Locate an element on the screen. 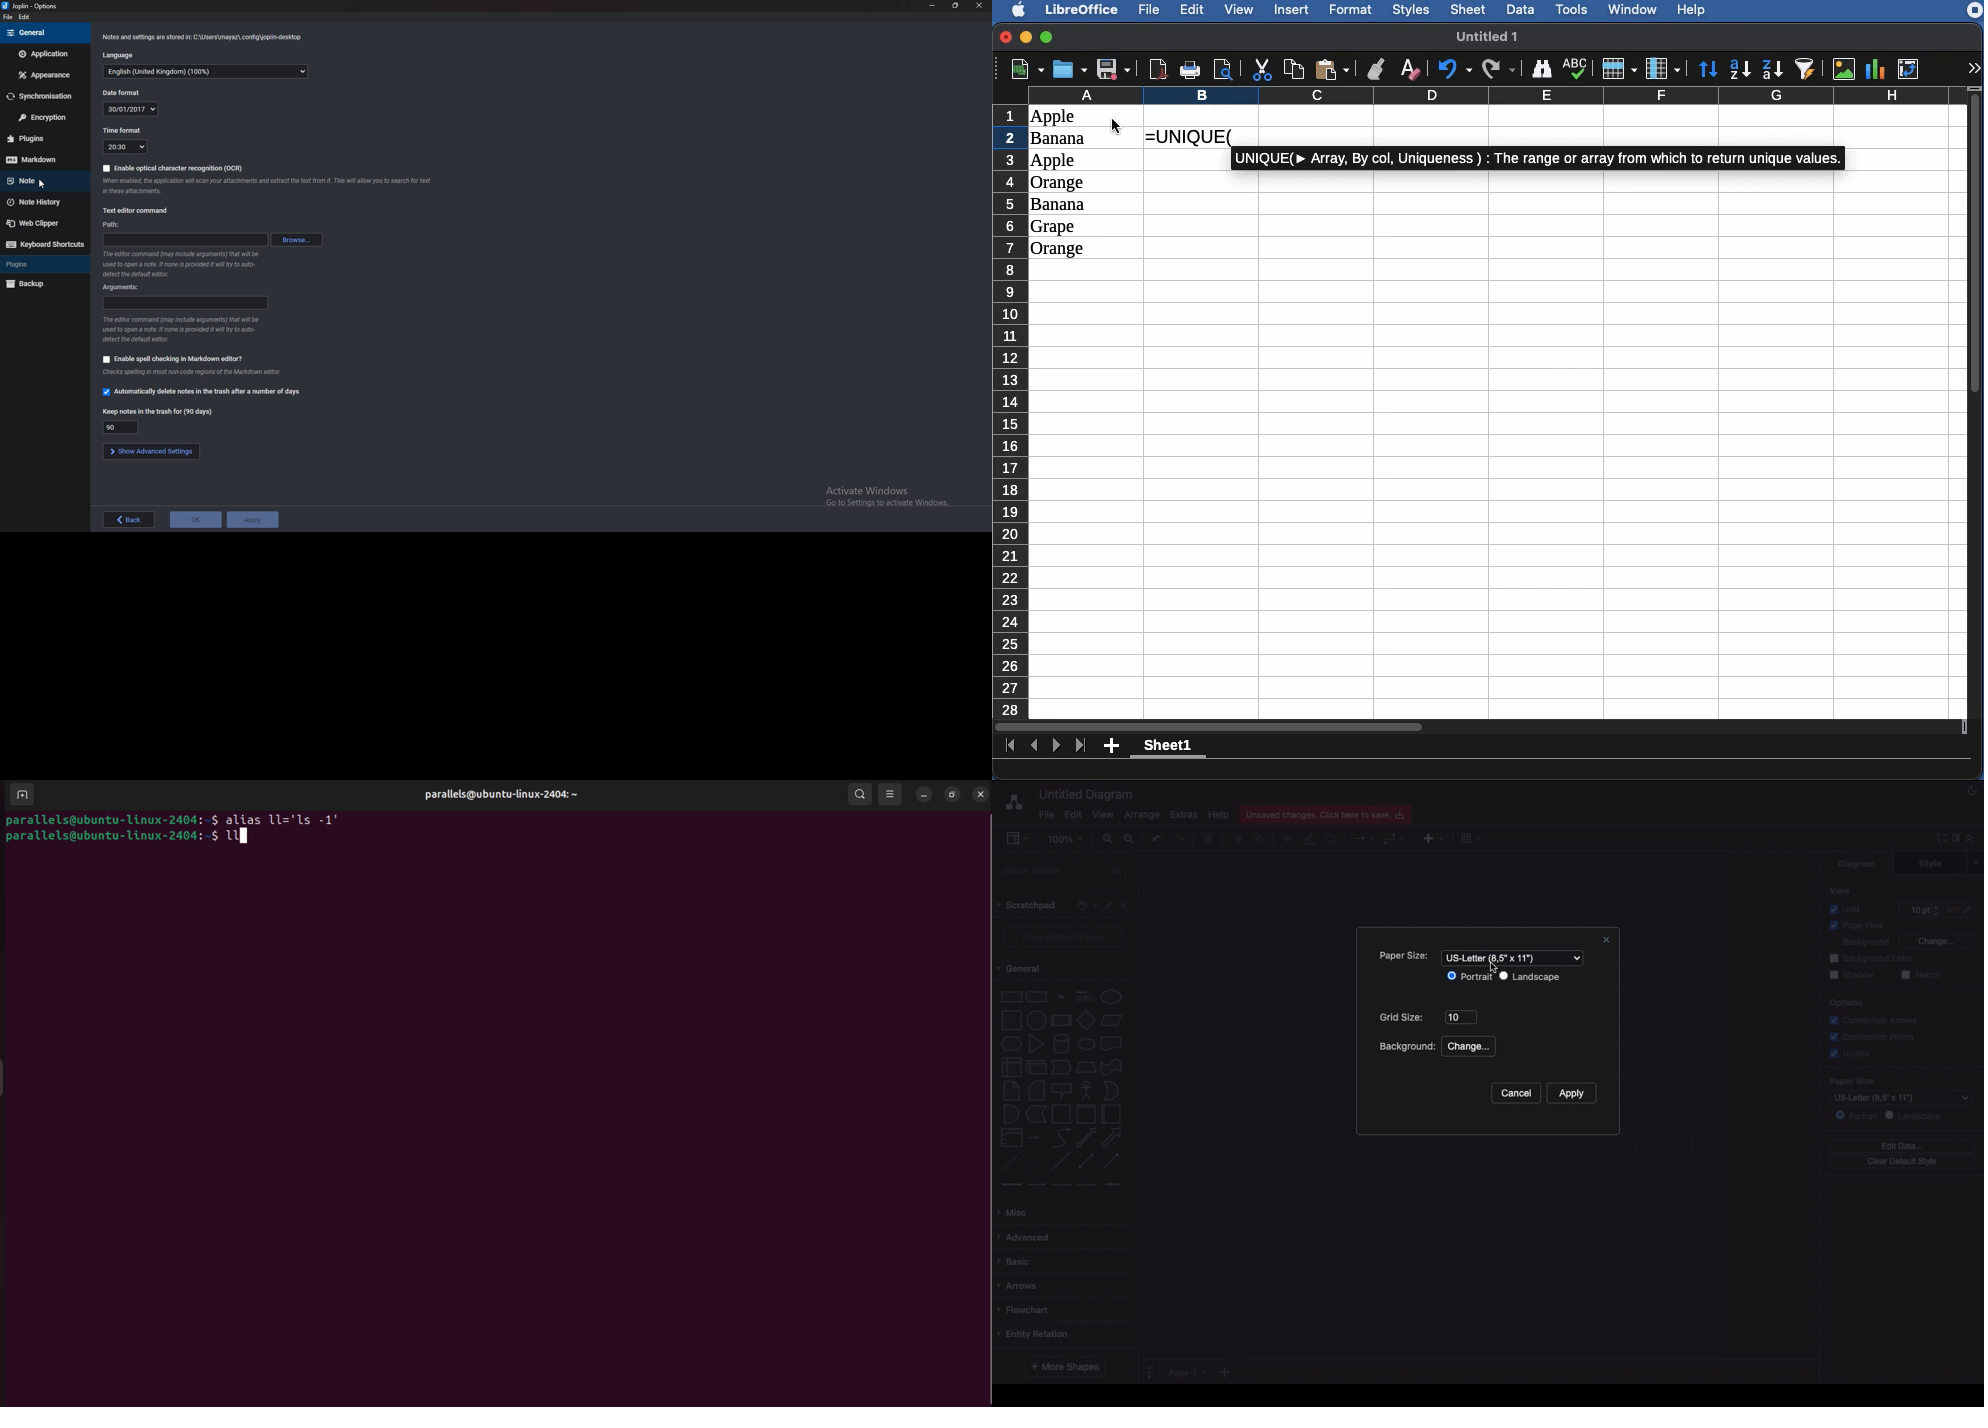 This screenshot has height=1428, width=1988. Undo is located at coordinates (1454, 70).